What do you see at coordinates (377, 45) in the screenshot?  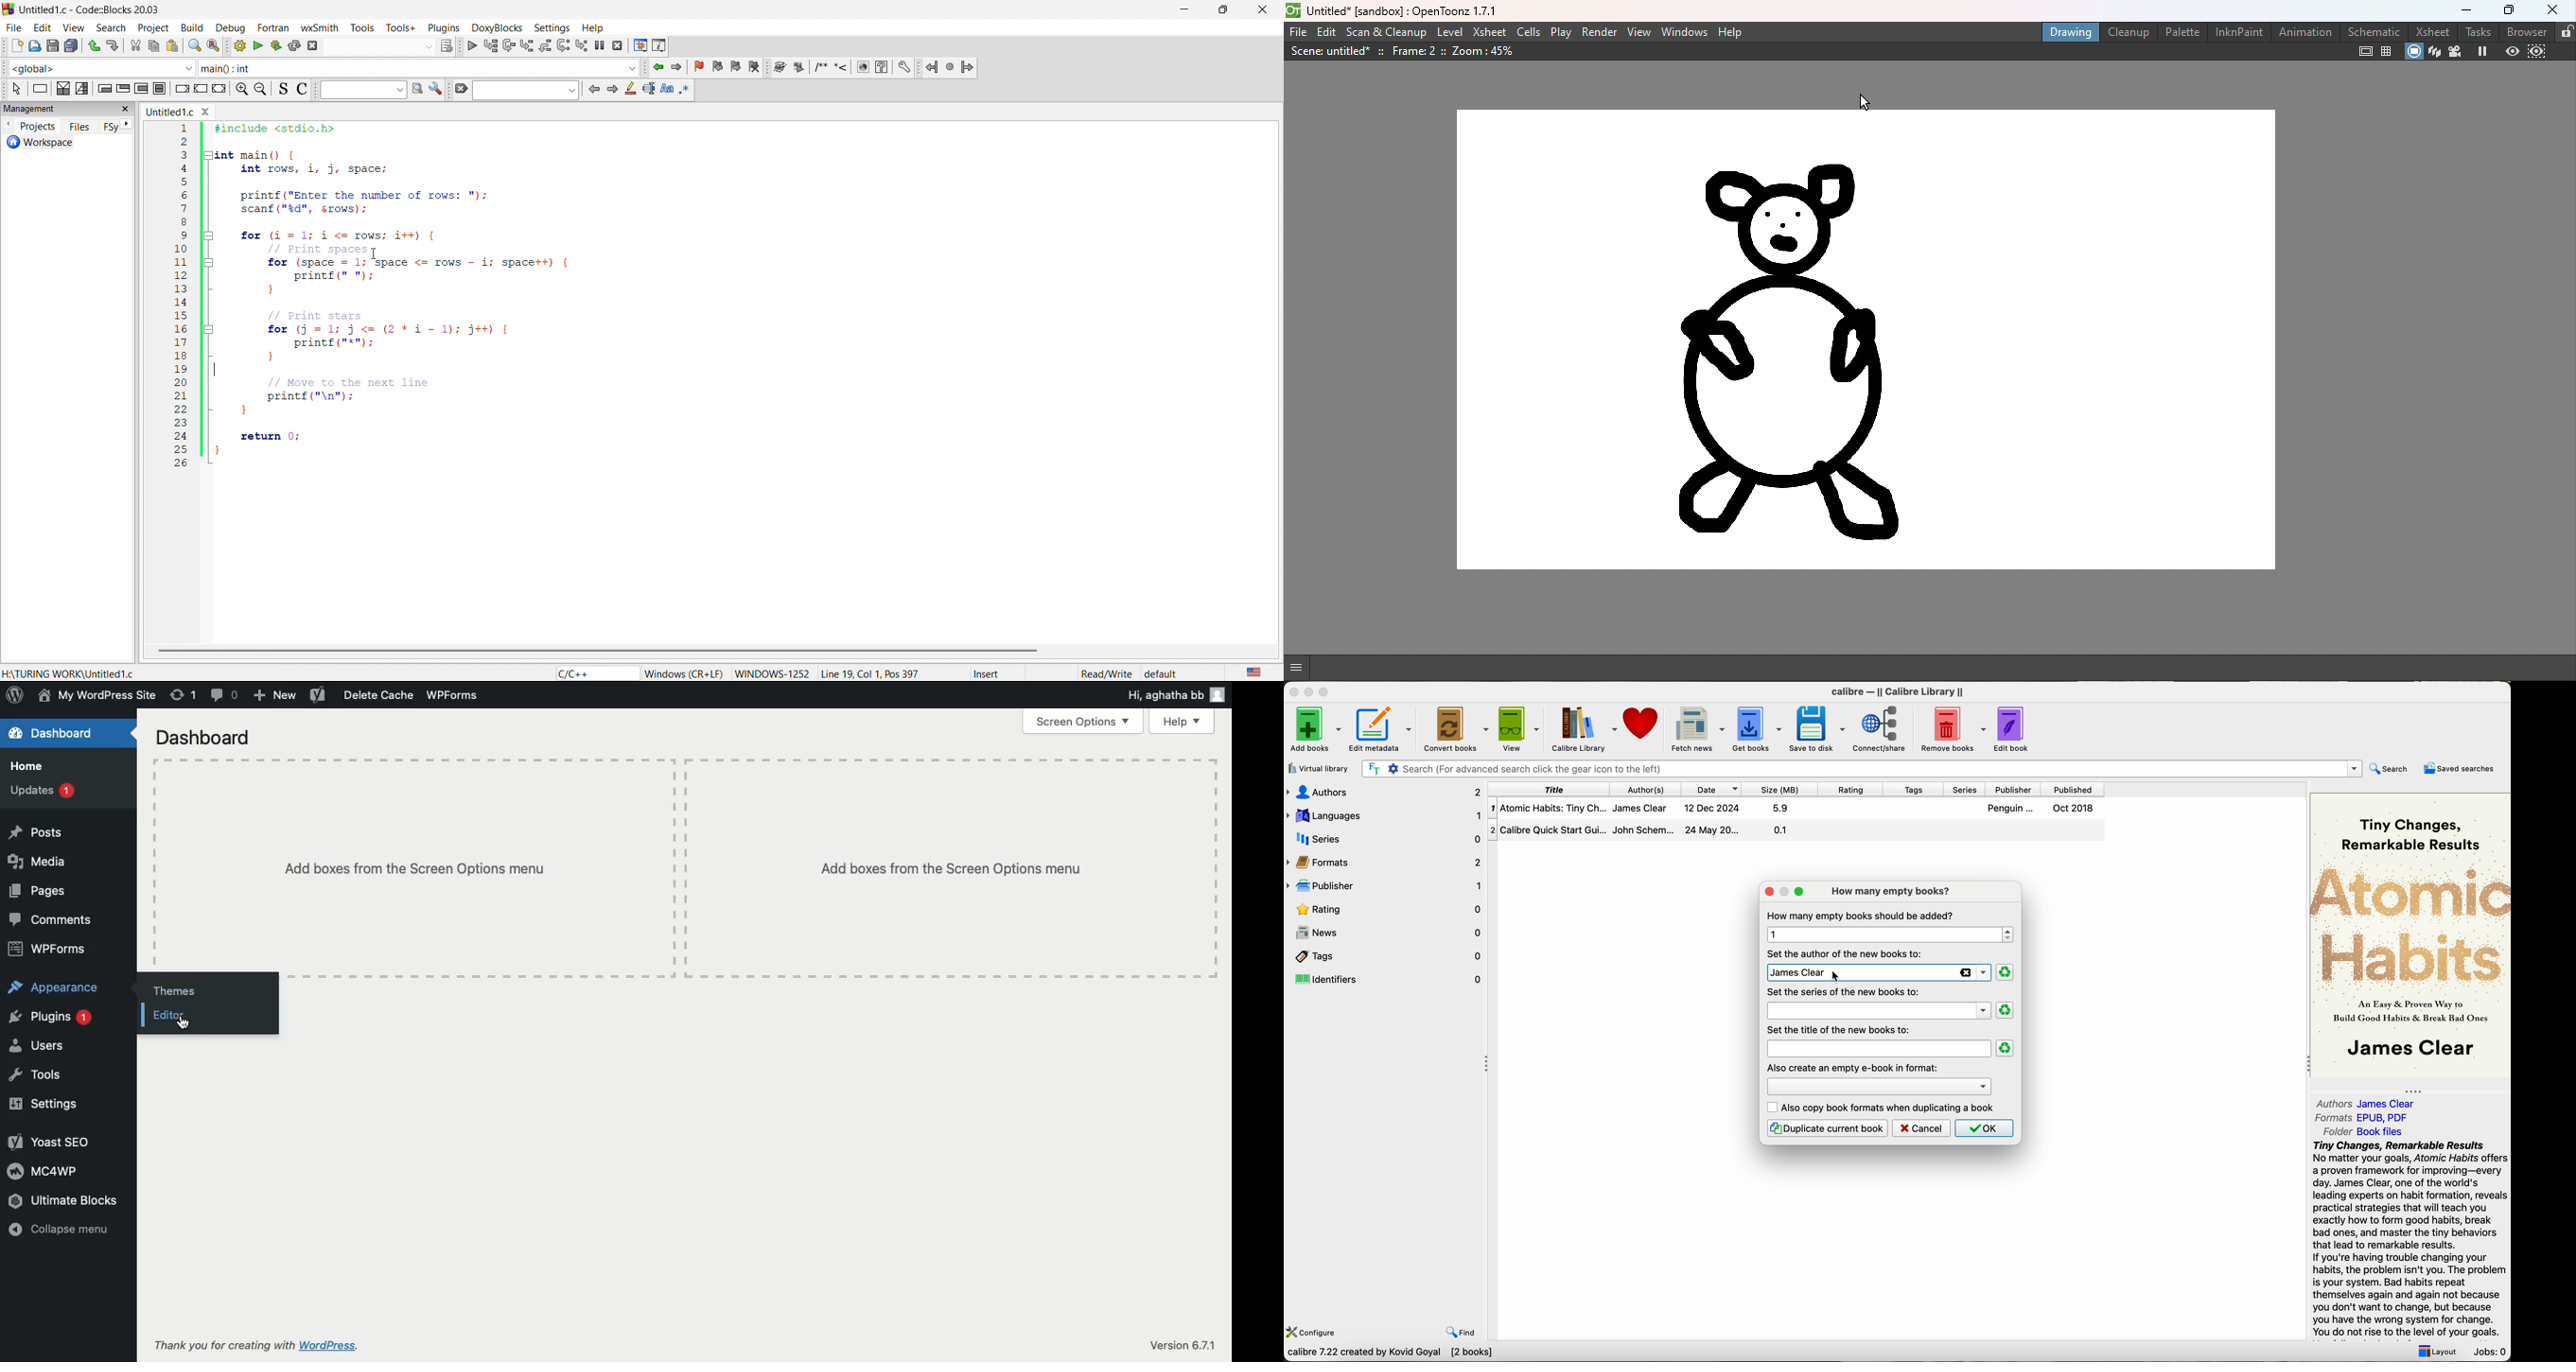 I see `input box` at bounding box center [377, 45].